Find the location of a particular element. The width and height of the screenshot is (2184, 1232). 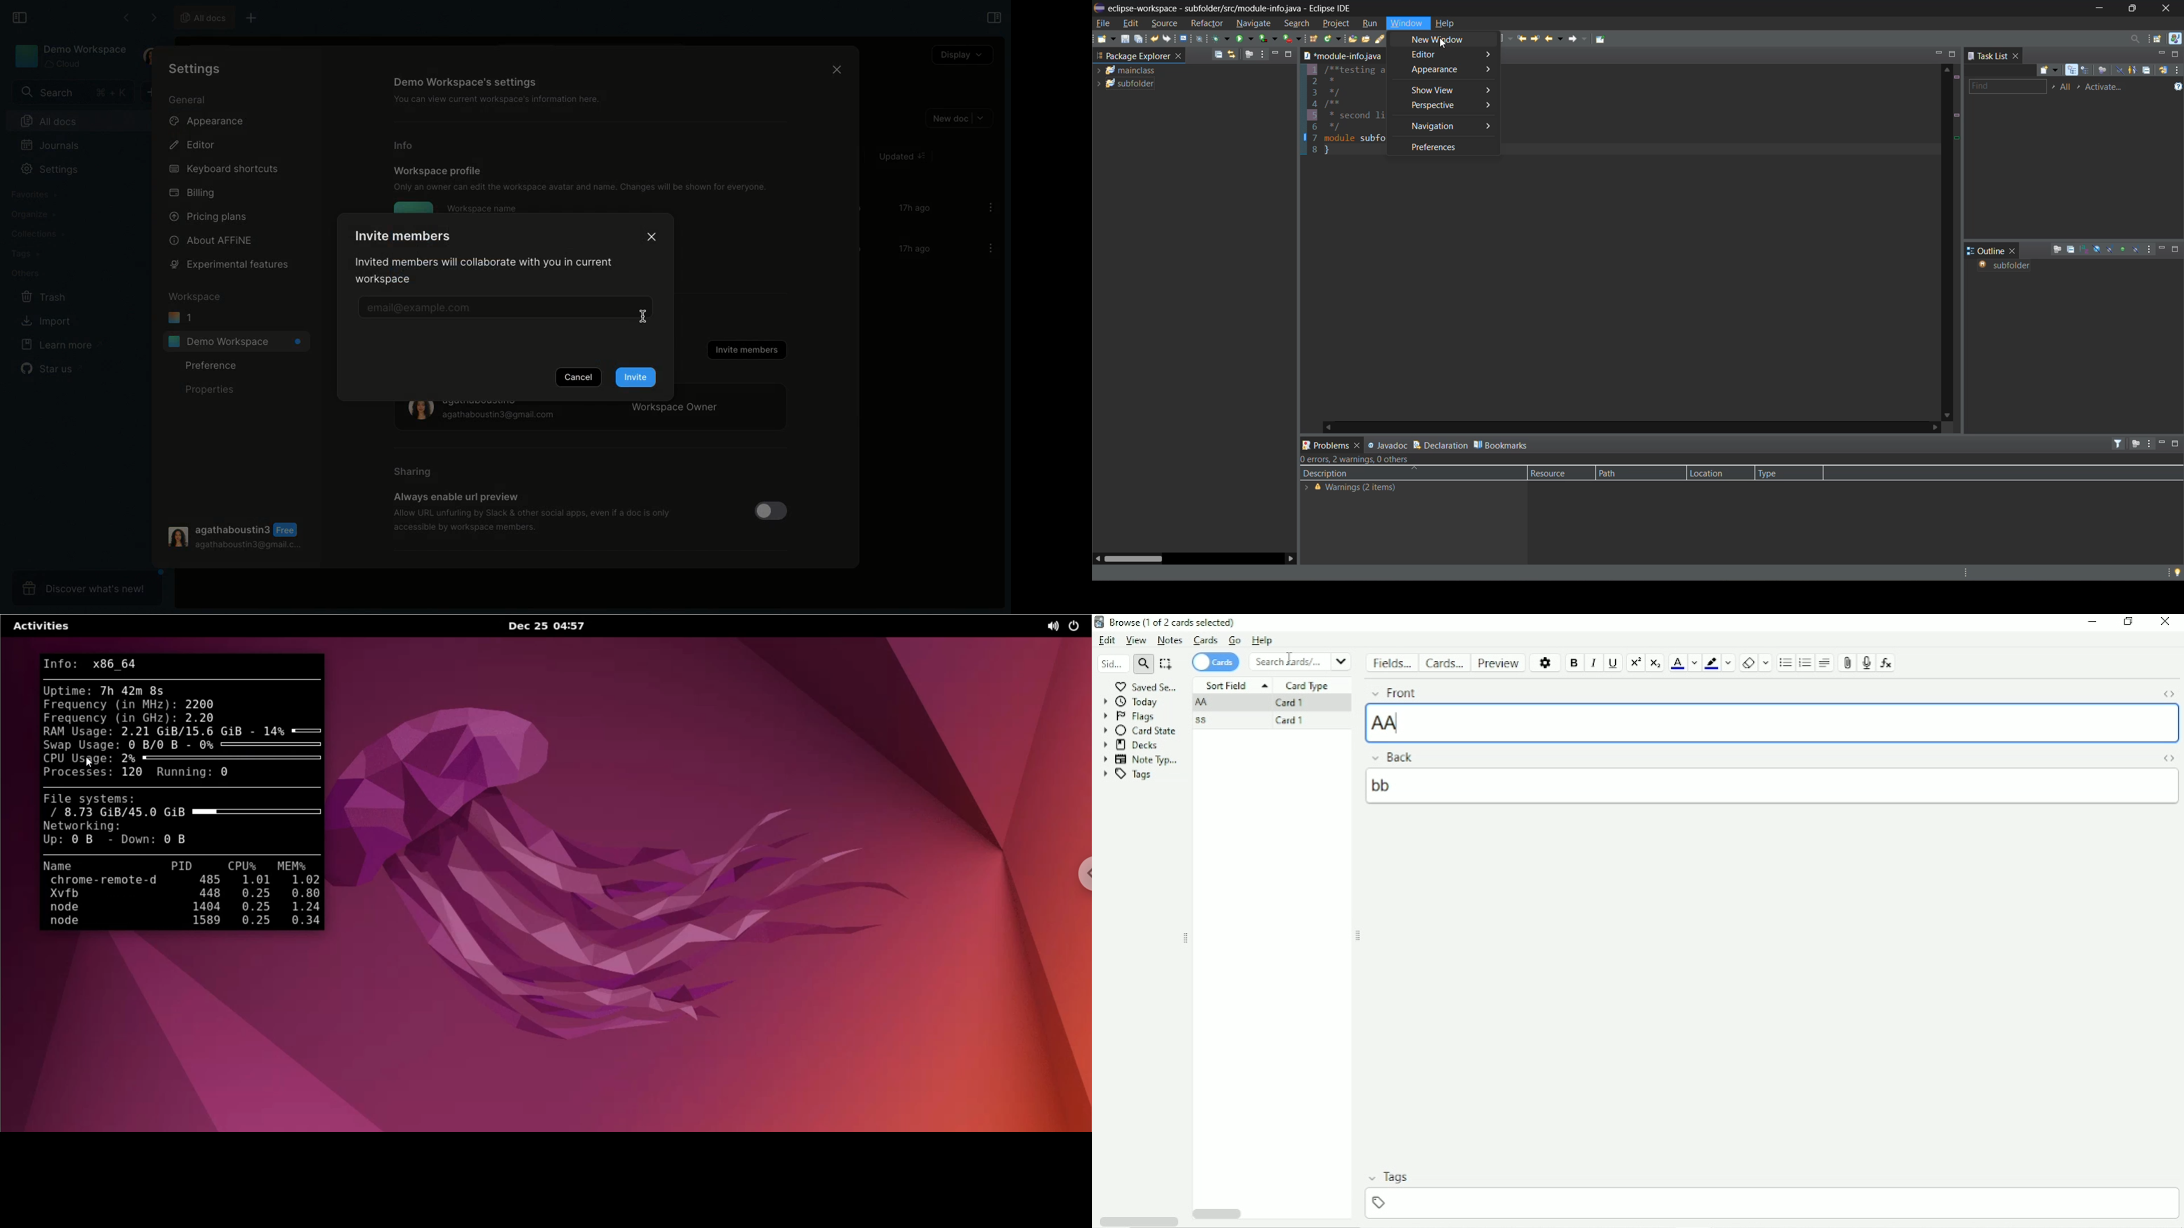

Properties is located at coordinates (208, 390).